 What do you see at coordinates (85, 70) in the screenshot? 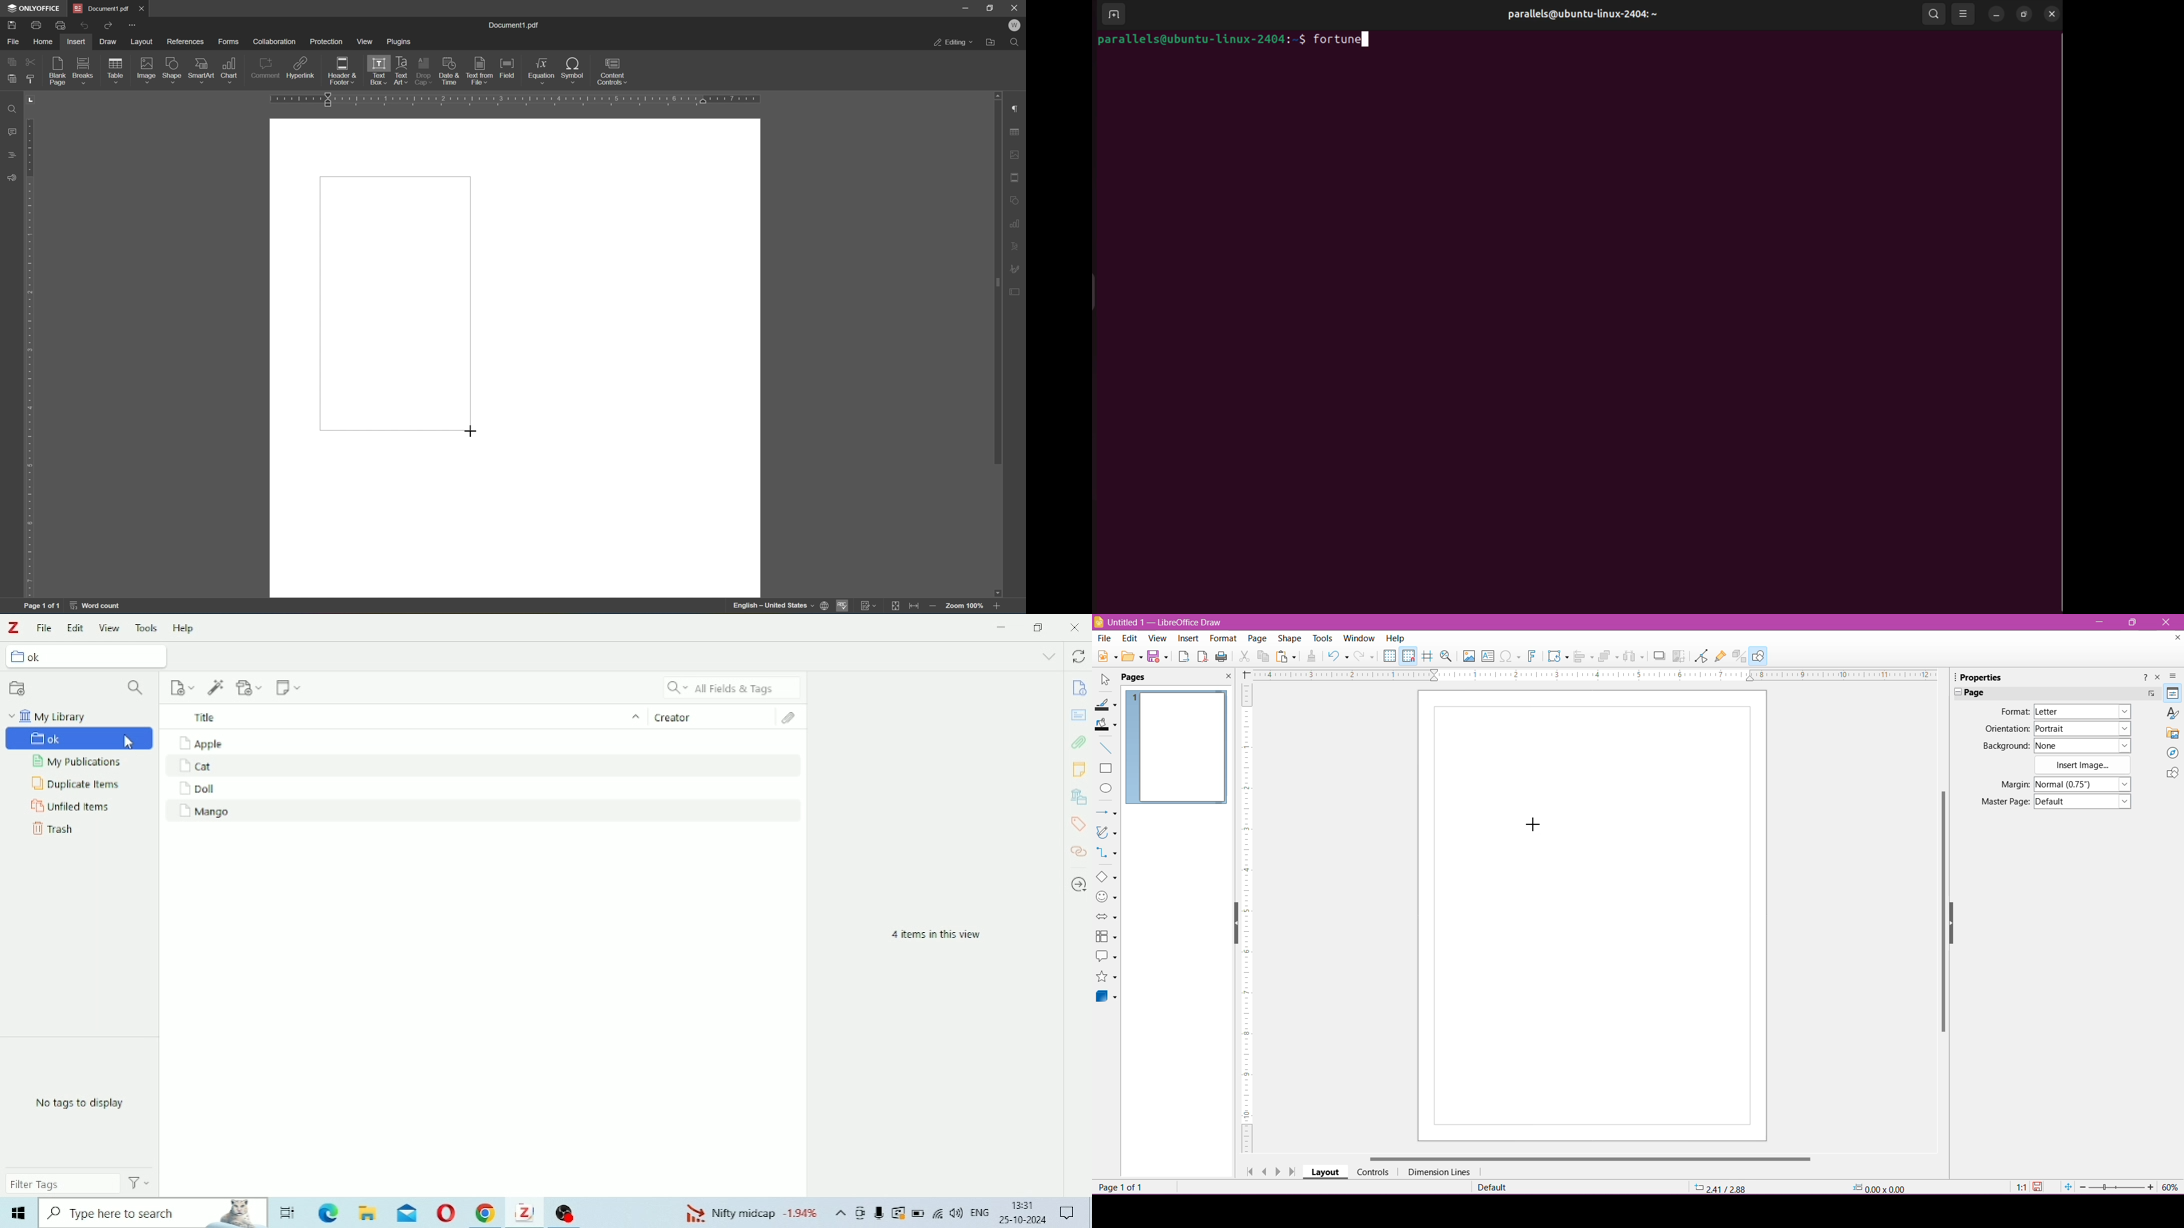
I see `breaks` at bounding box center [85, 70].